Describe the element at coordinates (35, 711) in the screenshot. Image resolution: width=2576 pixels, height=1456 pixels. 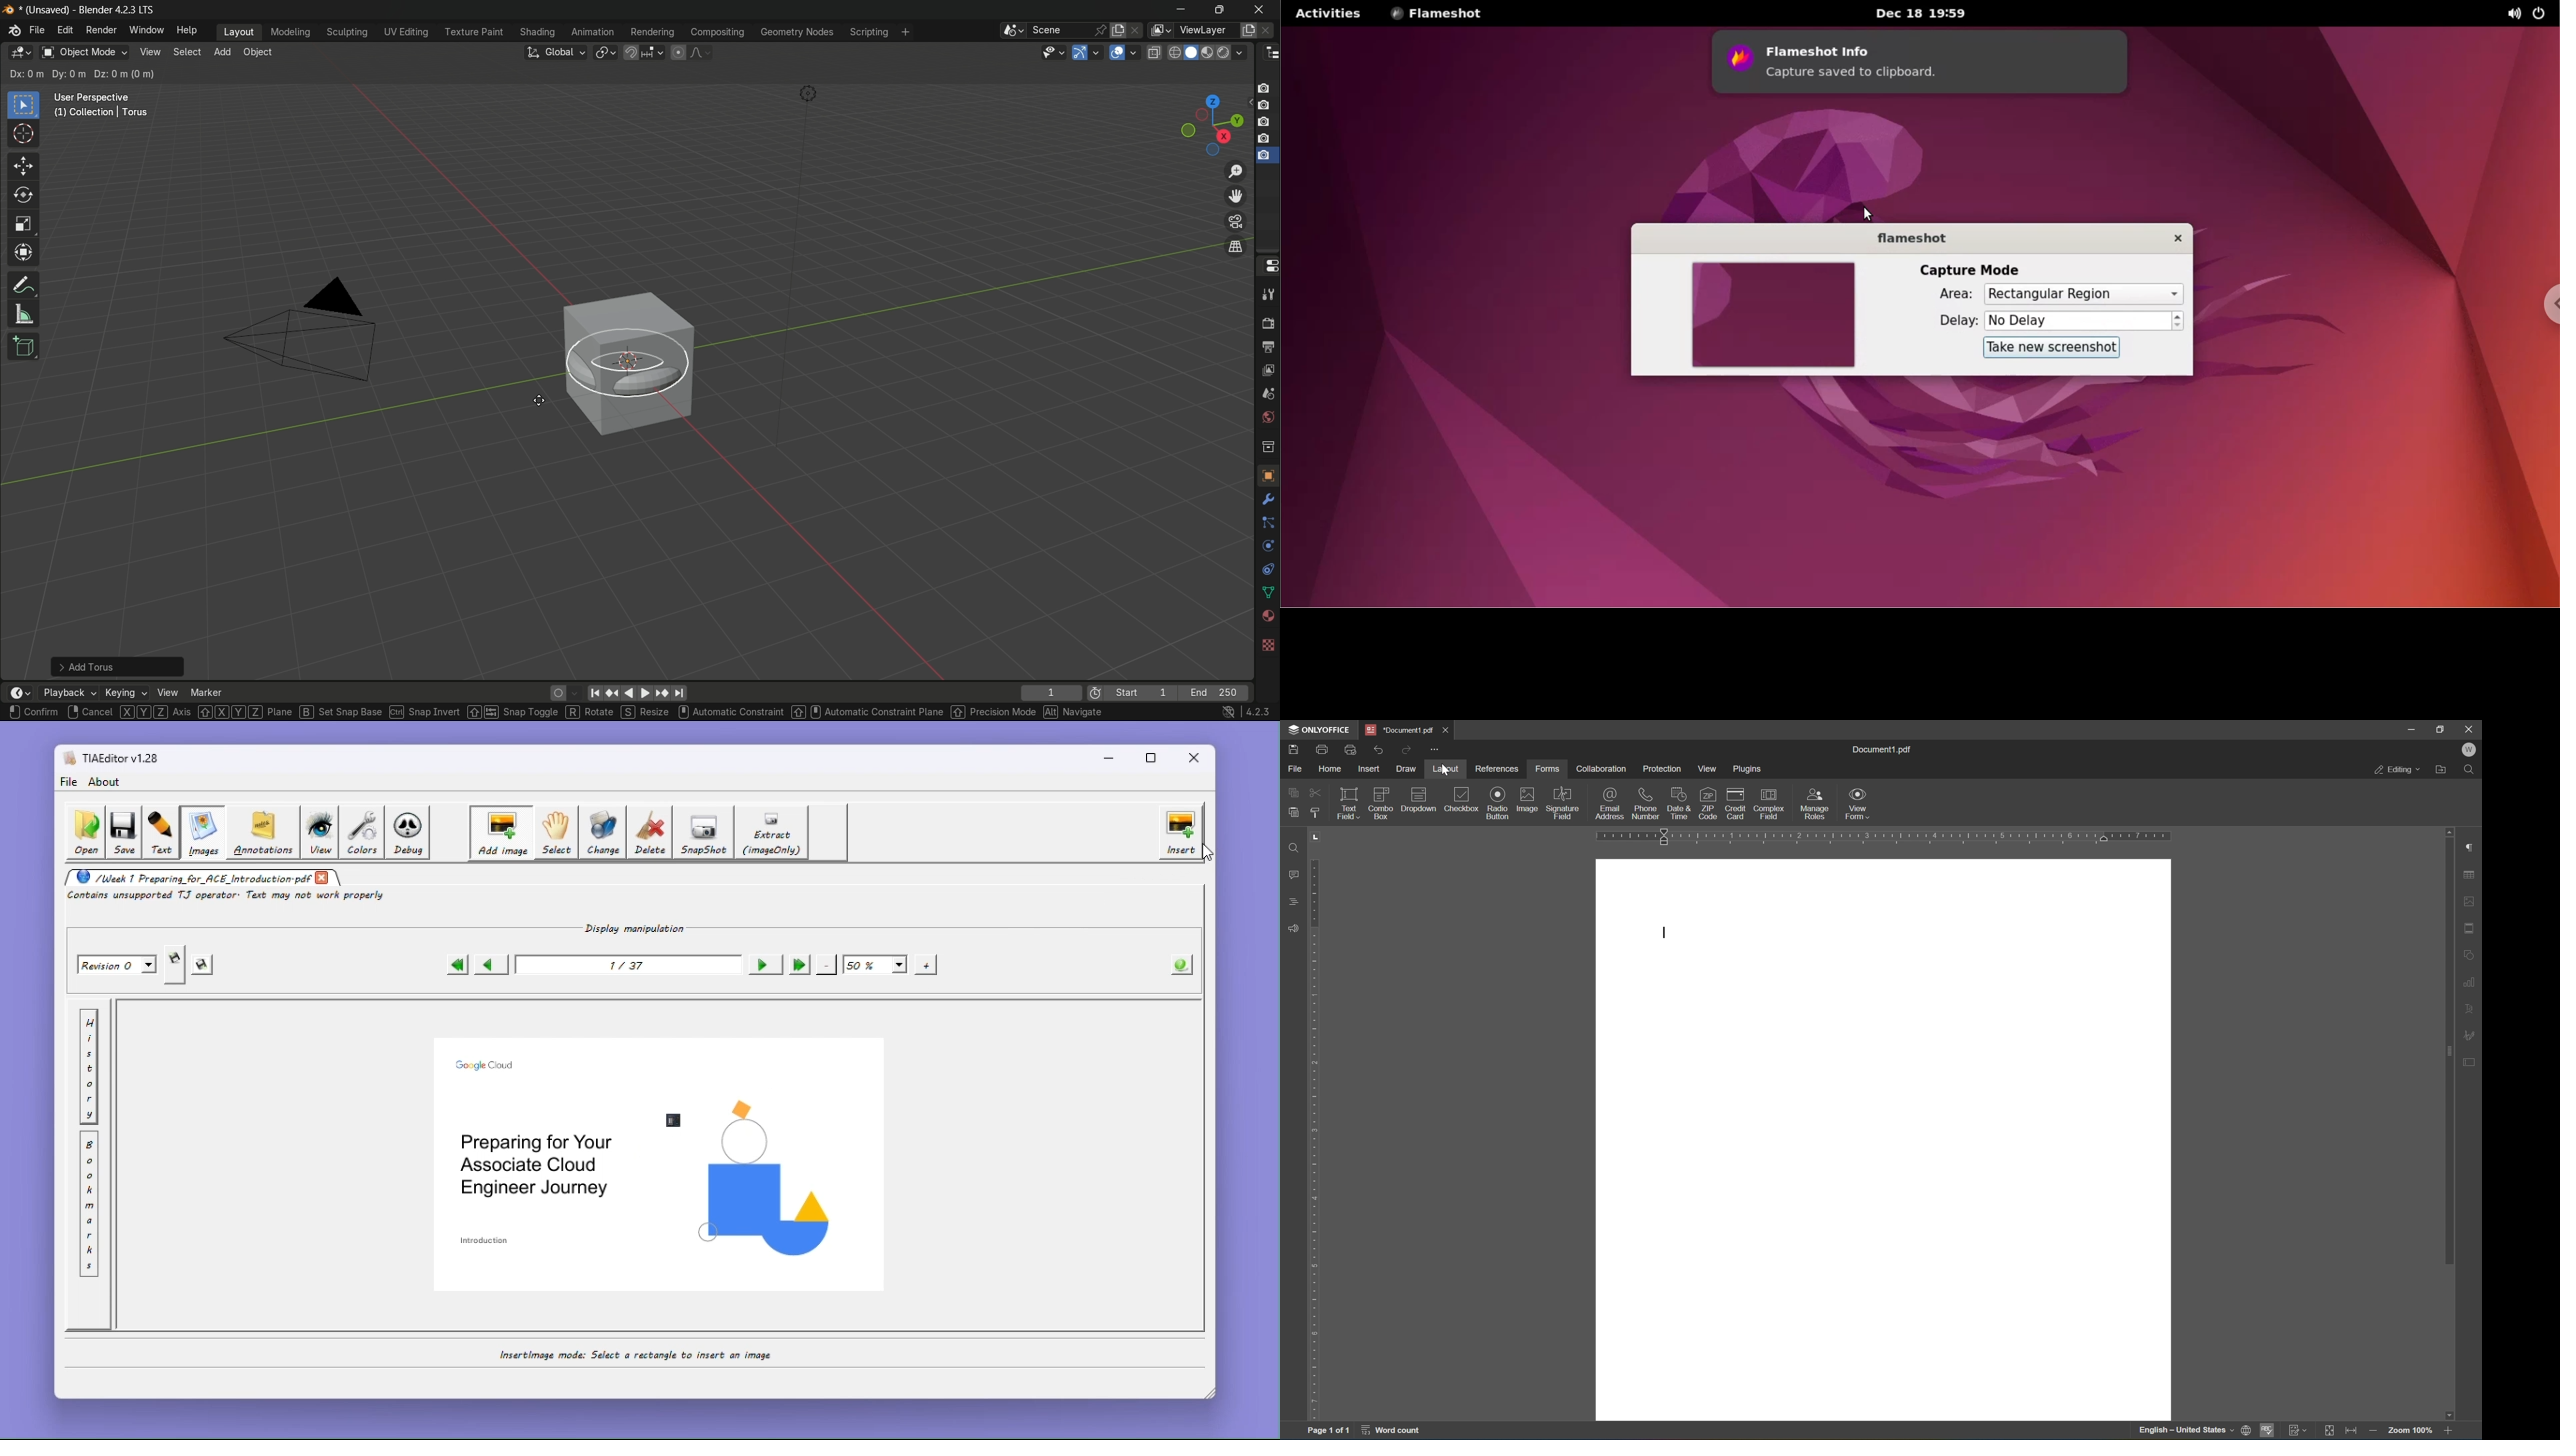
I see `confirm` at that location.